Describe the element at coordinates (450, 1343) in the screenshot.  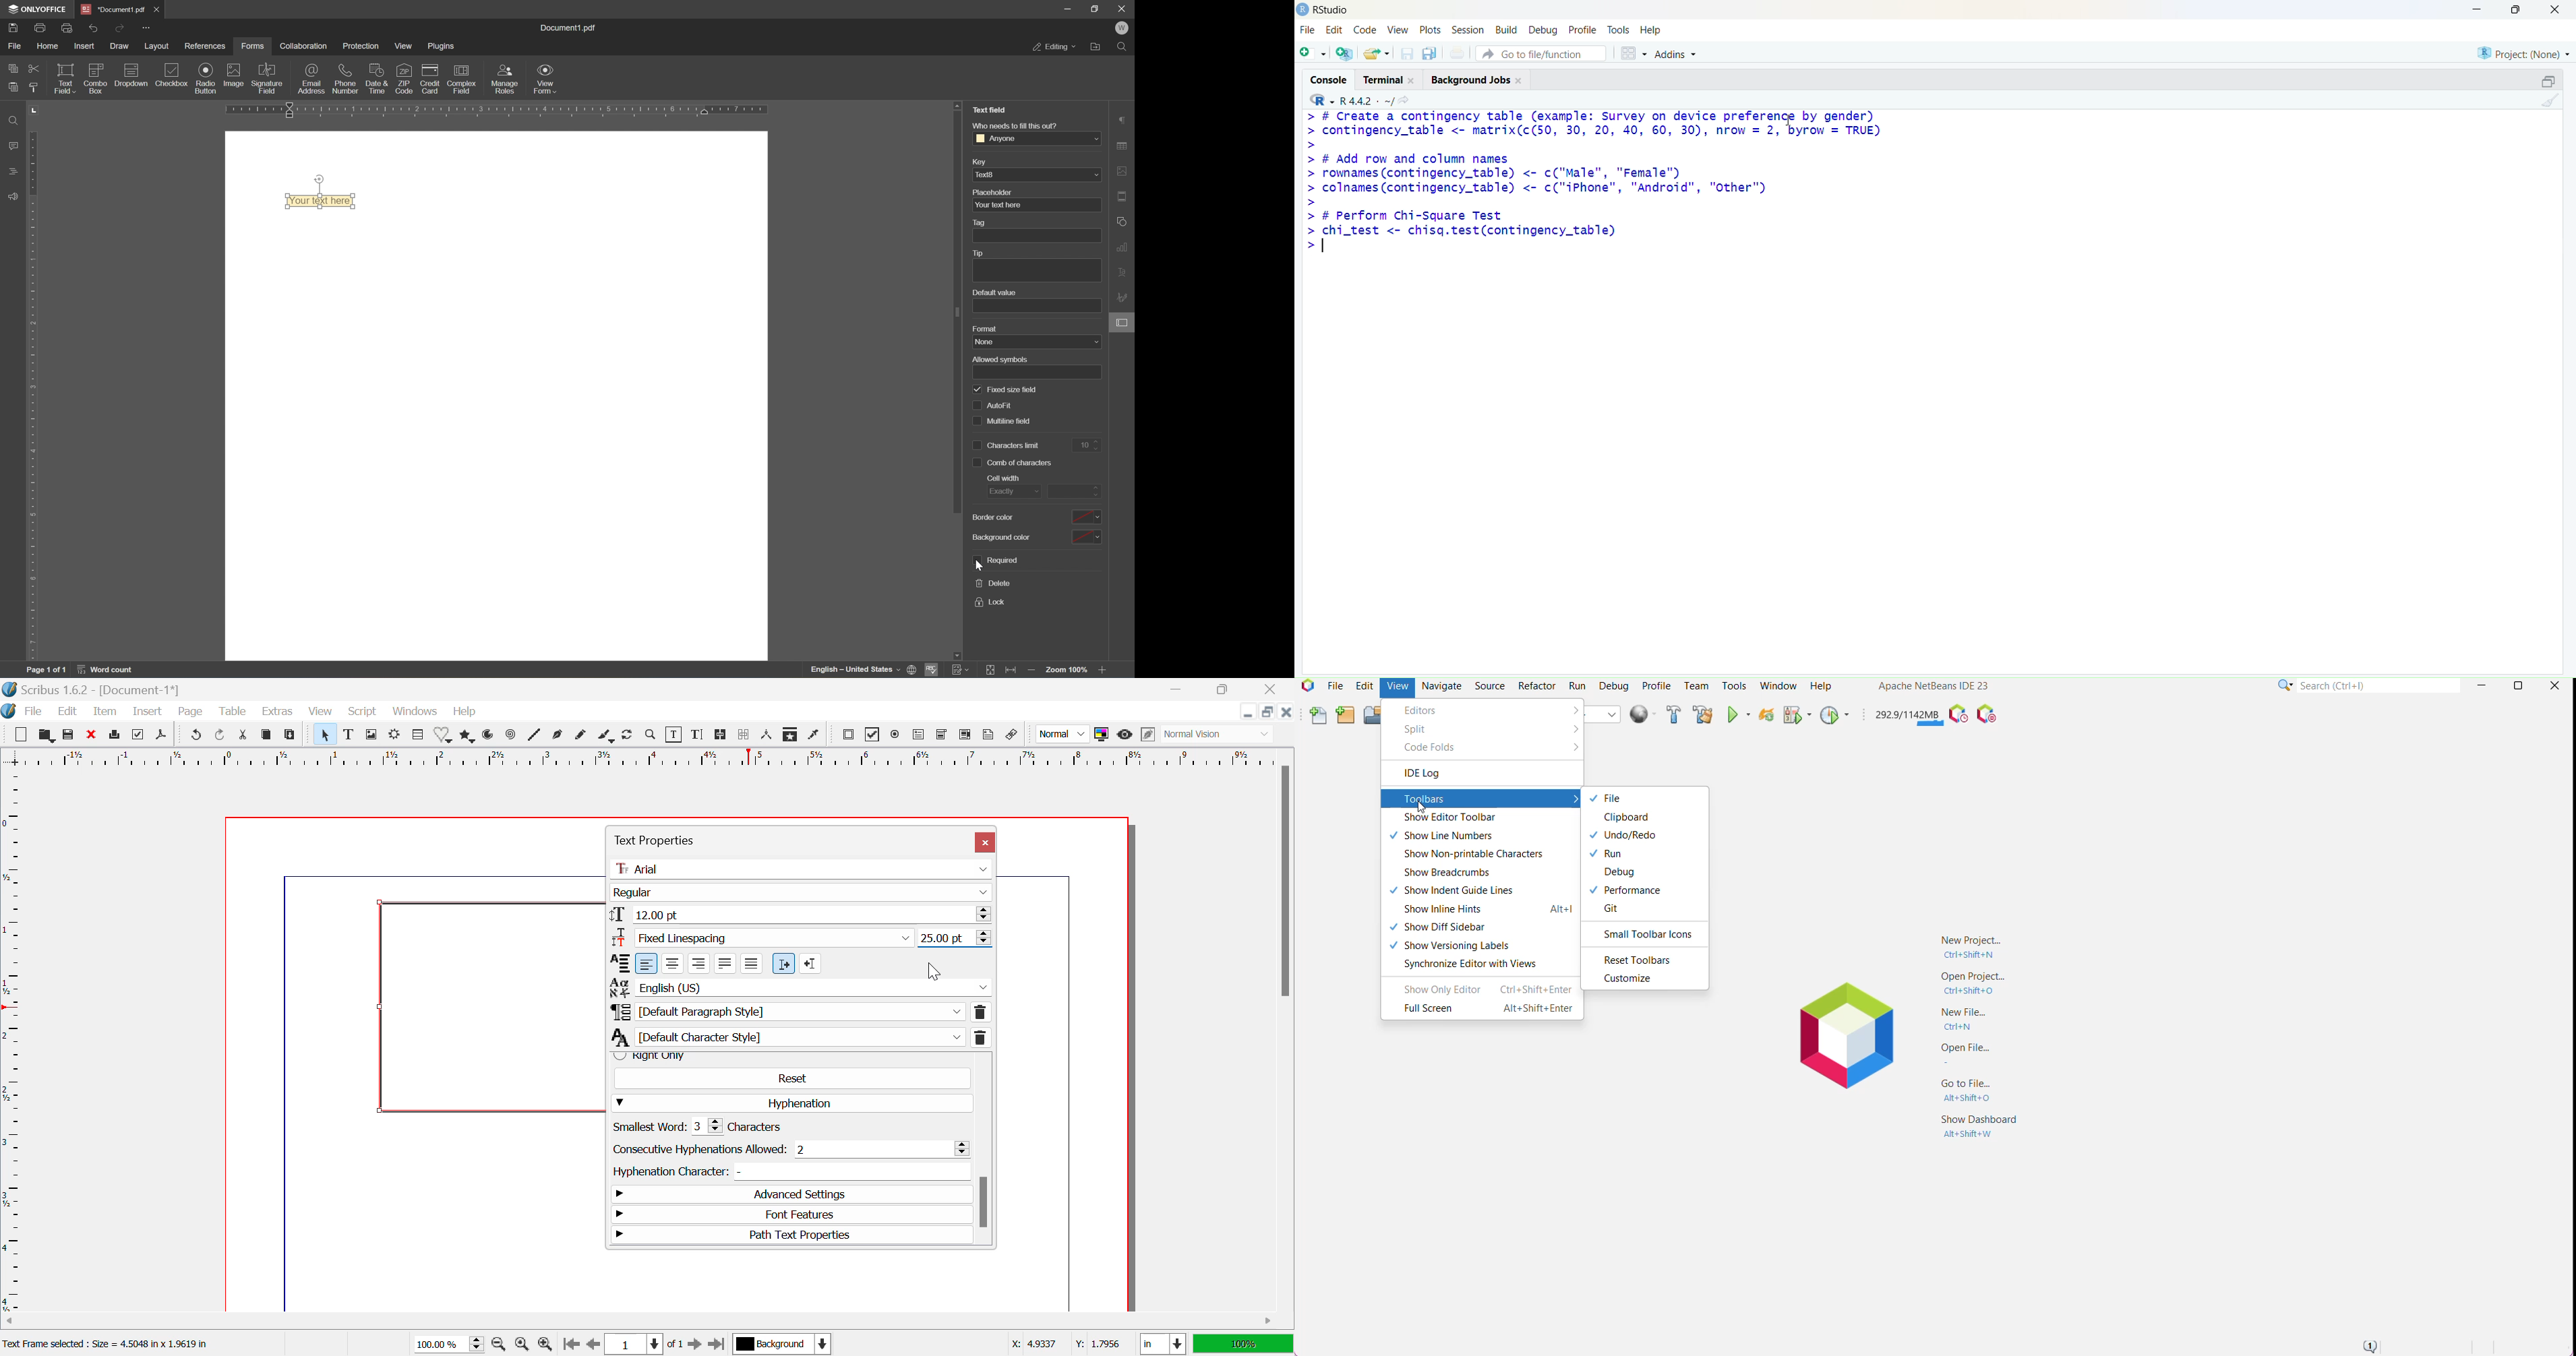
I see `Zoom 100%` at that location.